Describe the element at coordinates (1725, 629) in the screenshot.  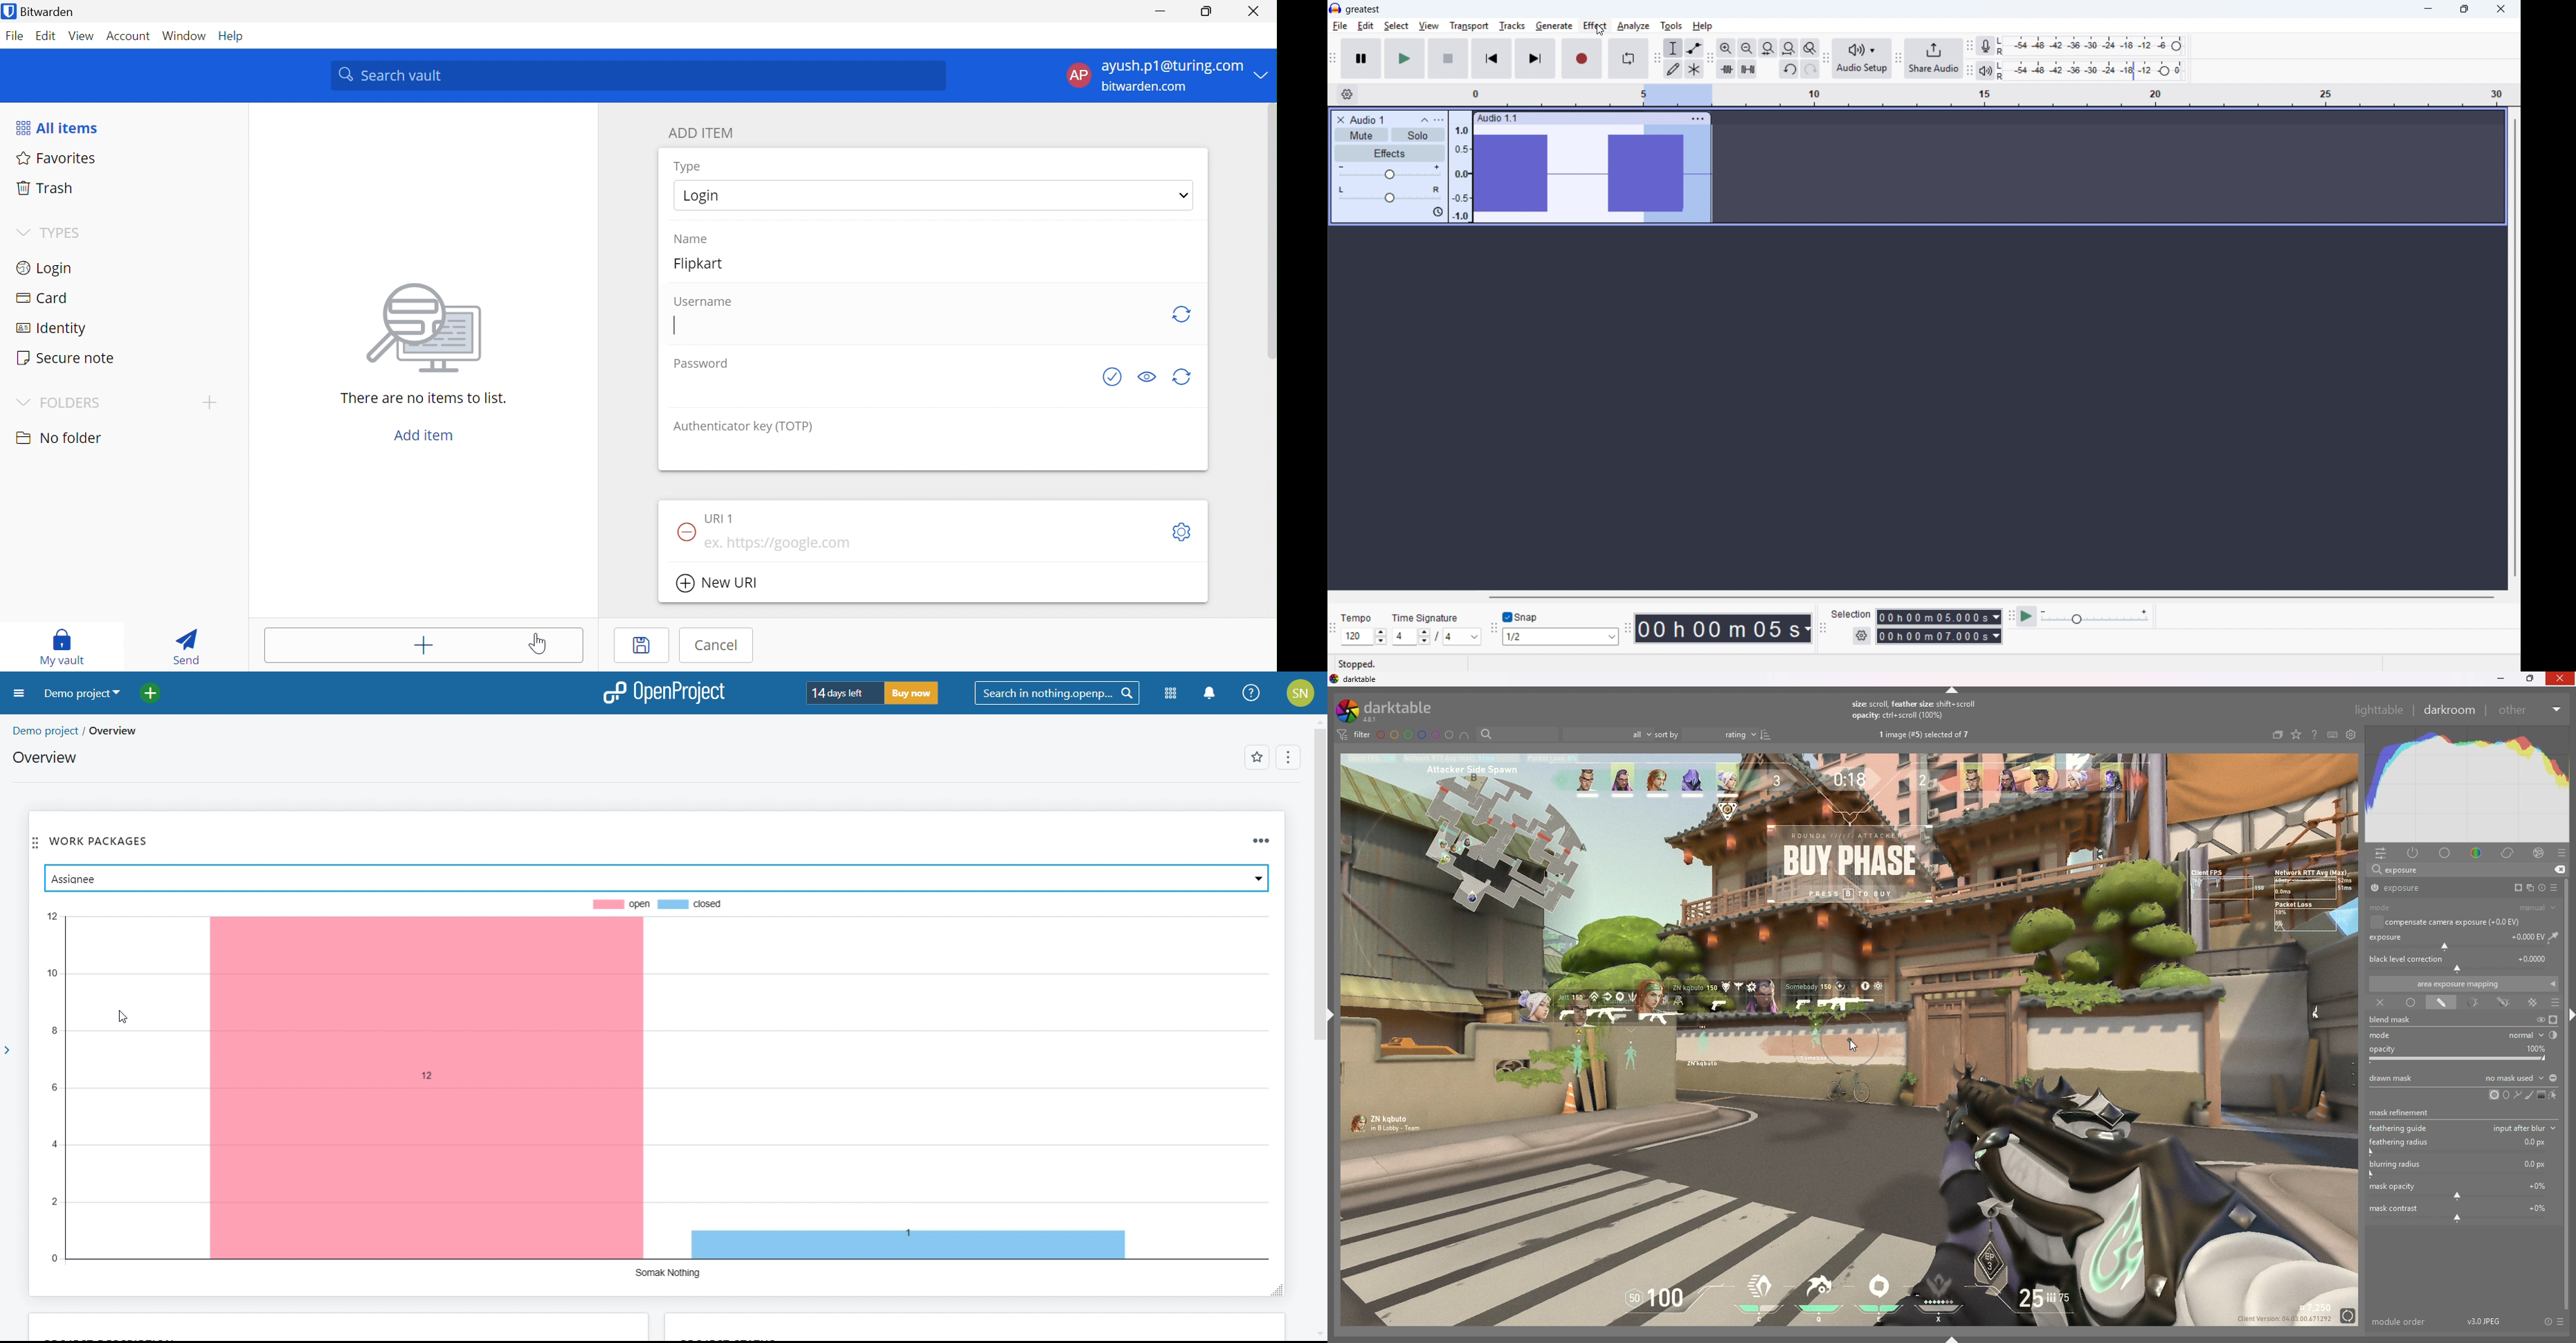
I see `Timestamp ` at that location.